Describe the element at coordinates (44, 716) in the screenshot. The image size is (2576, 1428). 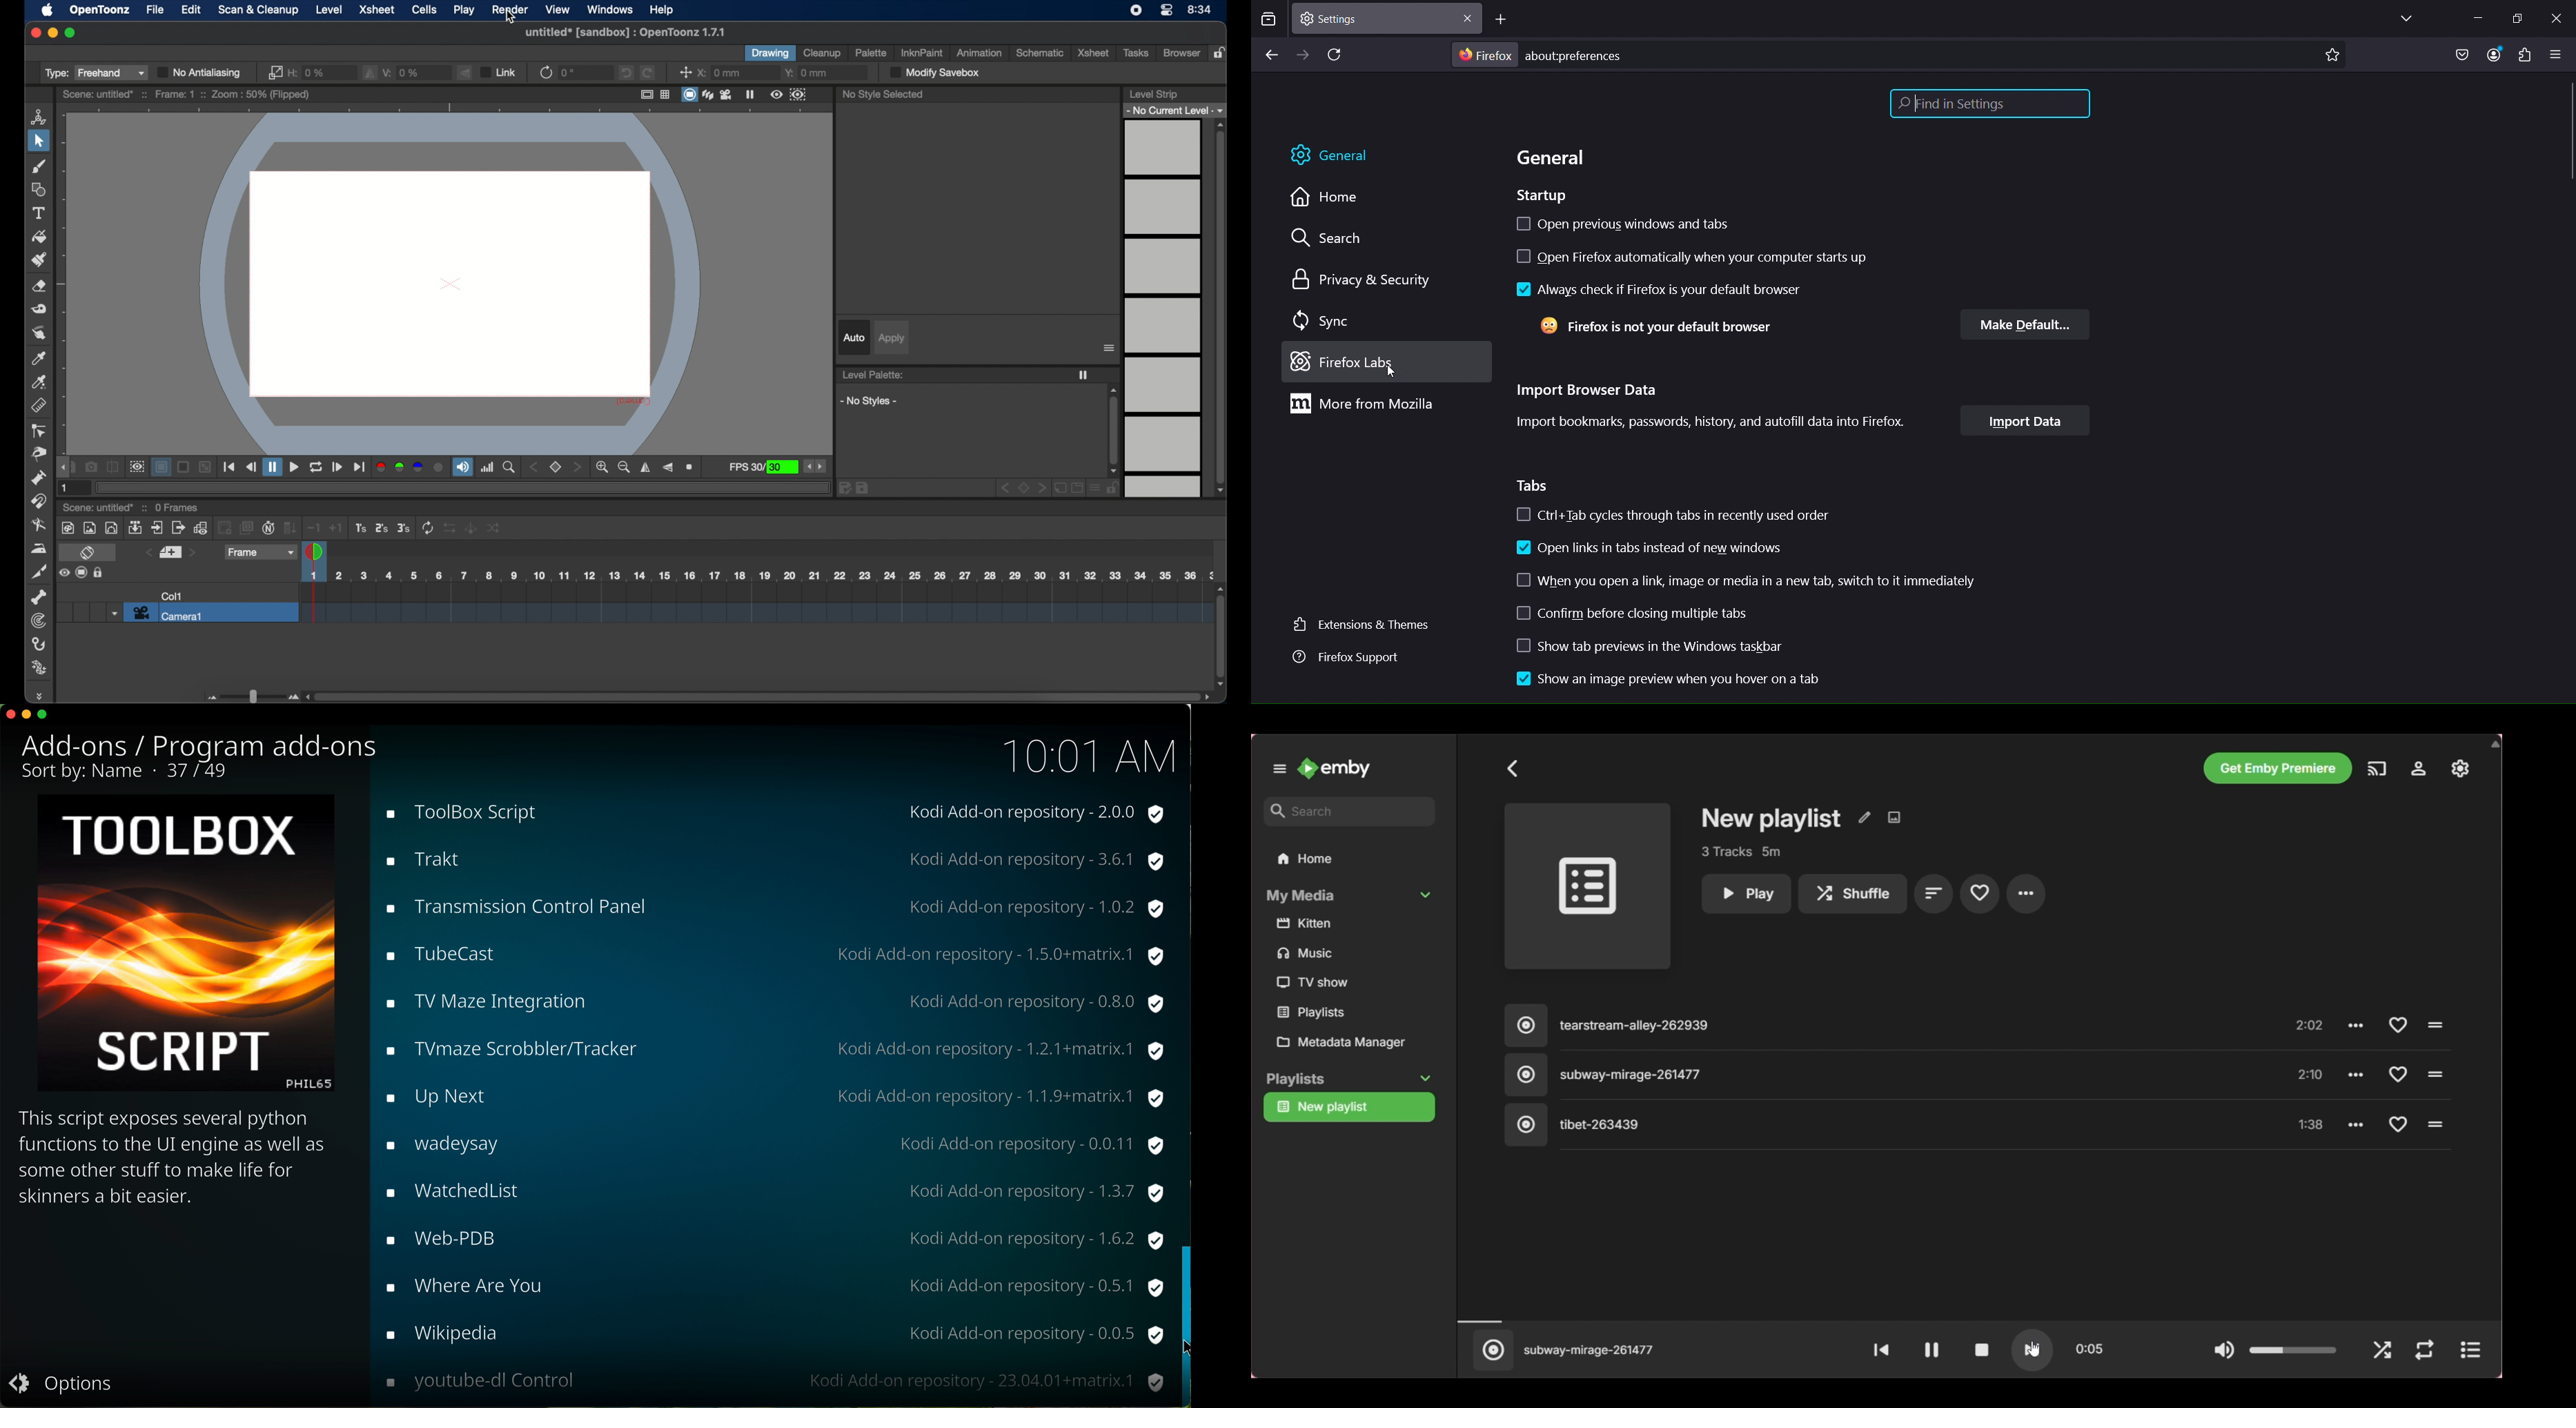
I see `maximize` at that location.